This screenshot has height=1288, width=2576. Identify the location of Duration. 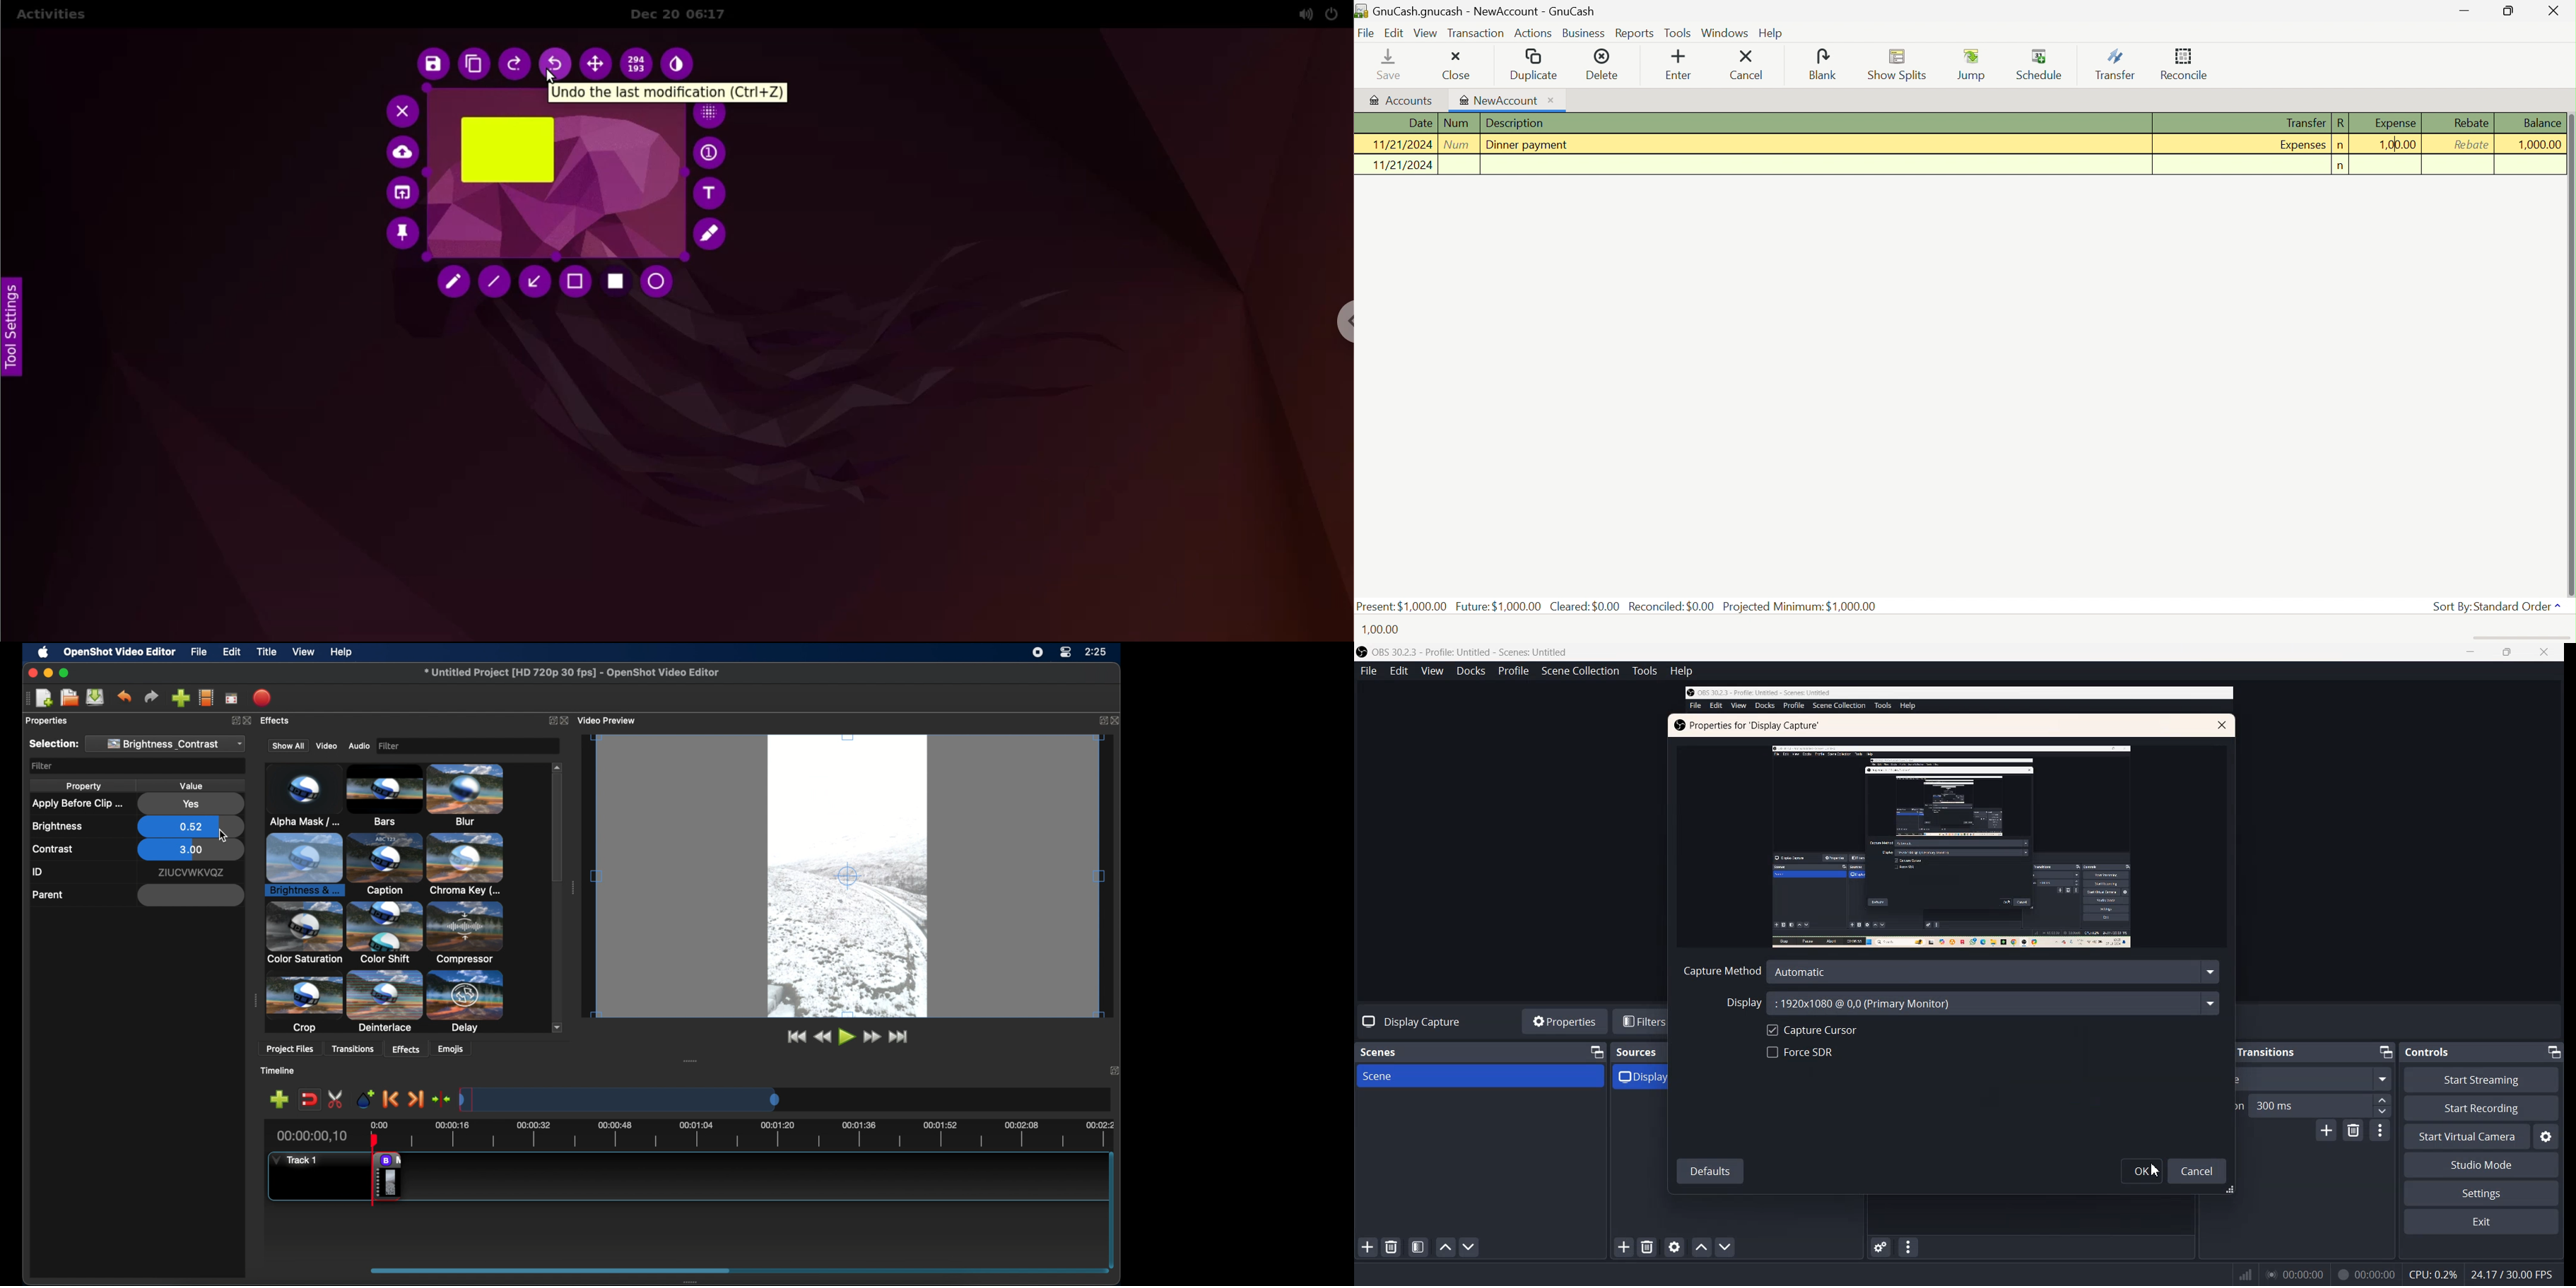
(2316, 1105).